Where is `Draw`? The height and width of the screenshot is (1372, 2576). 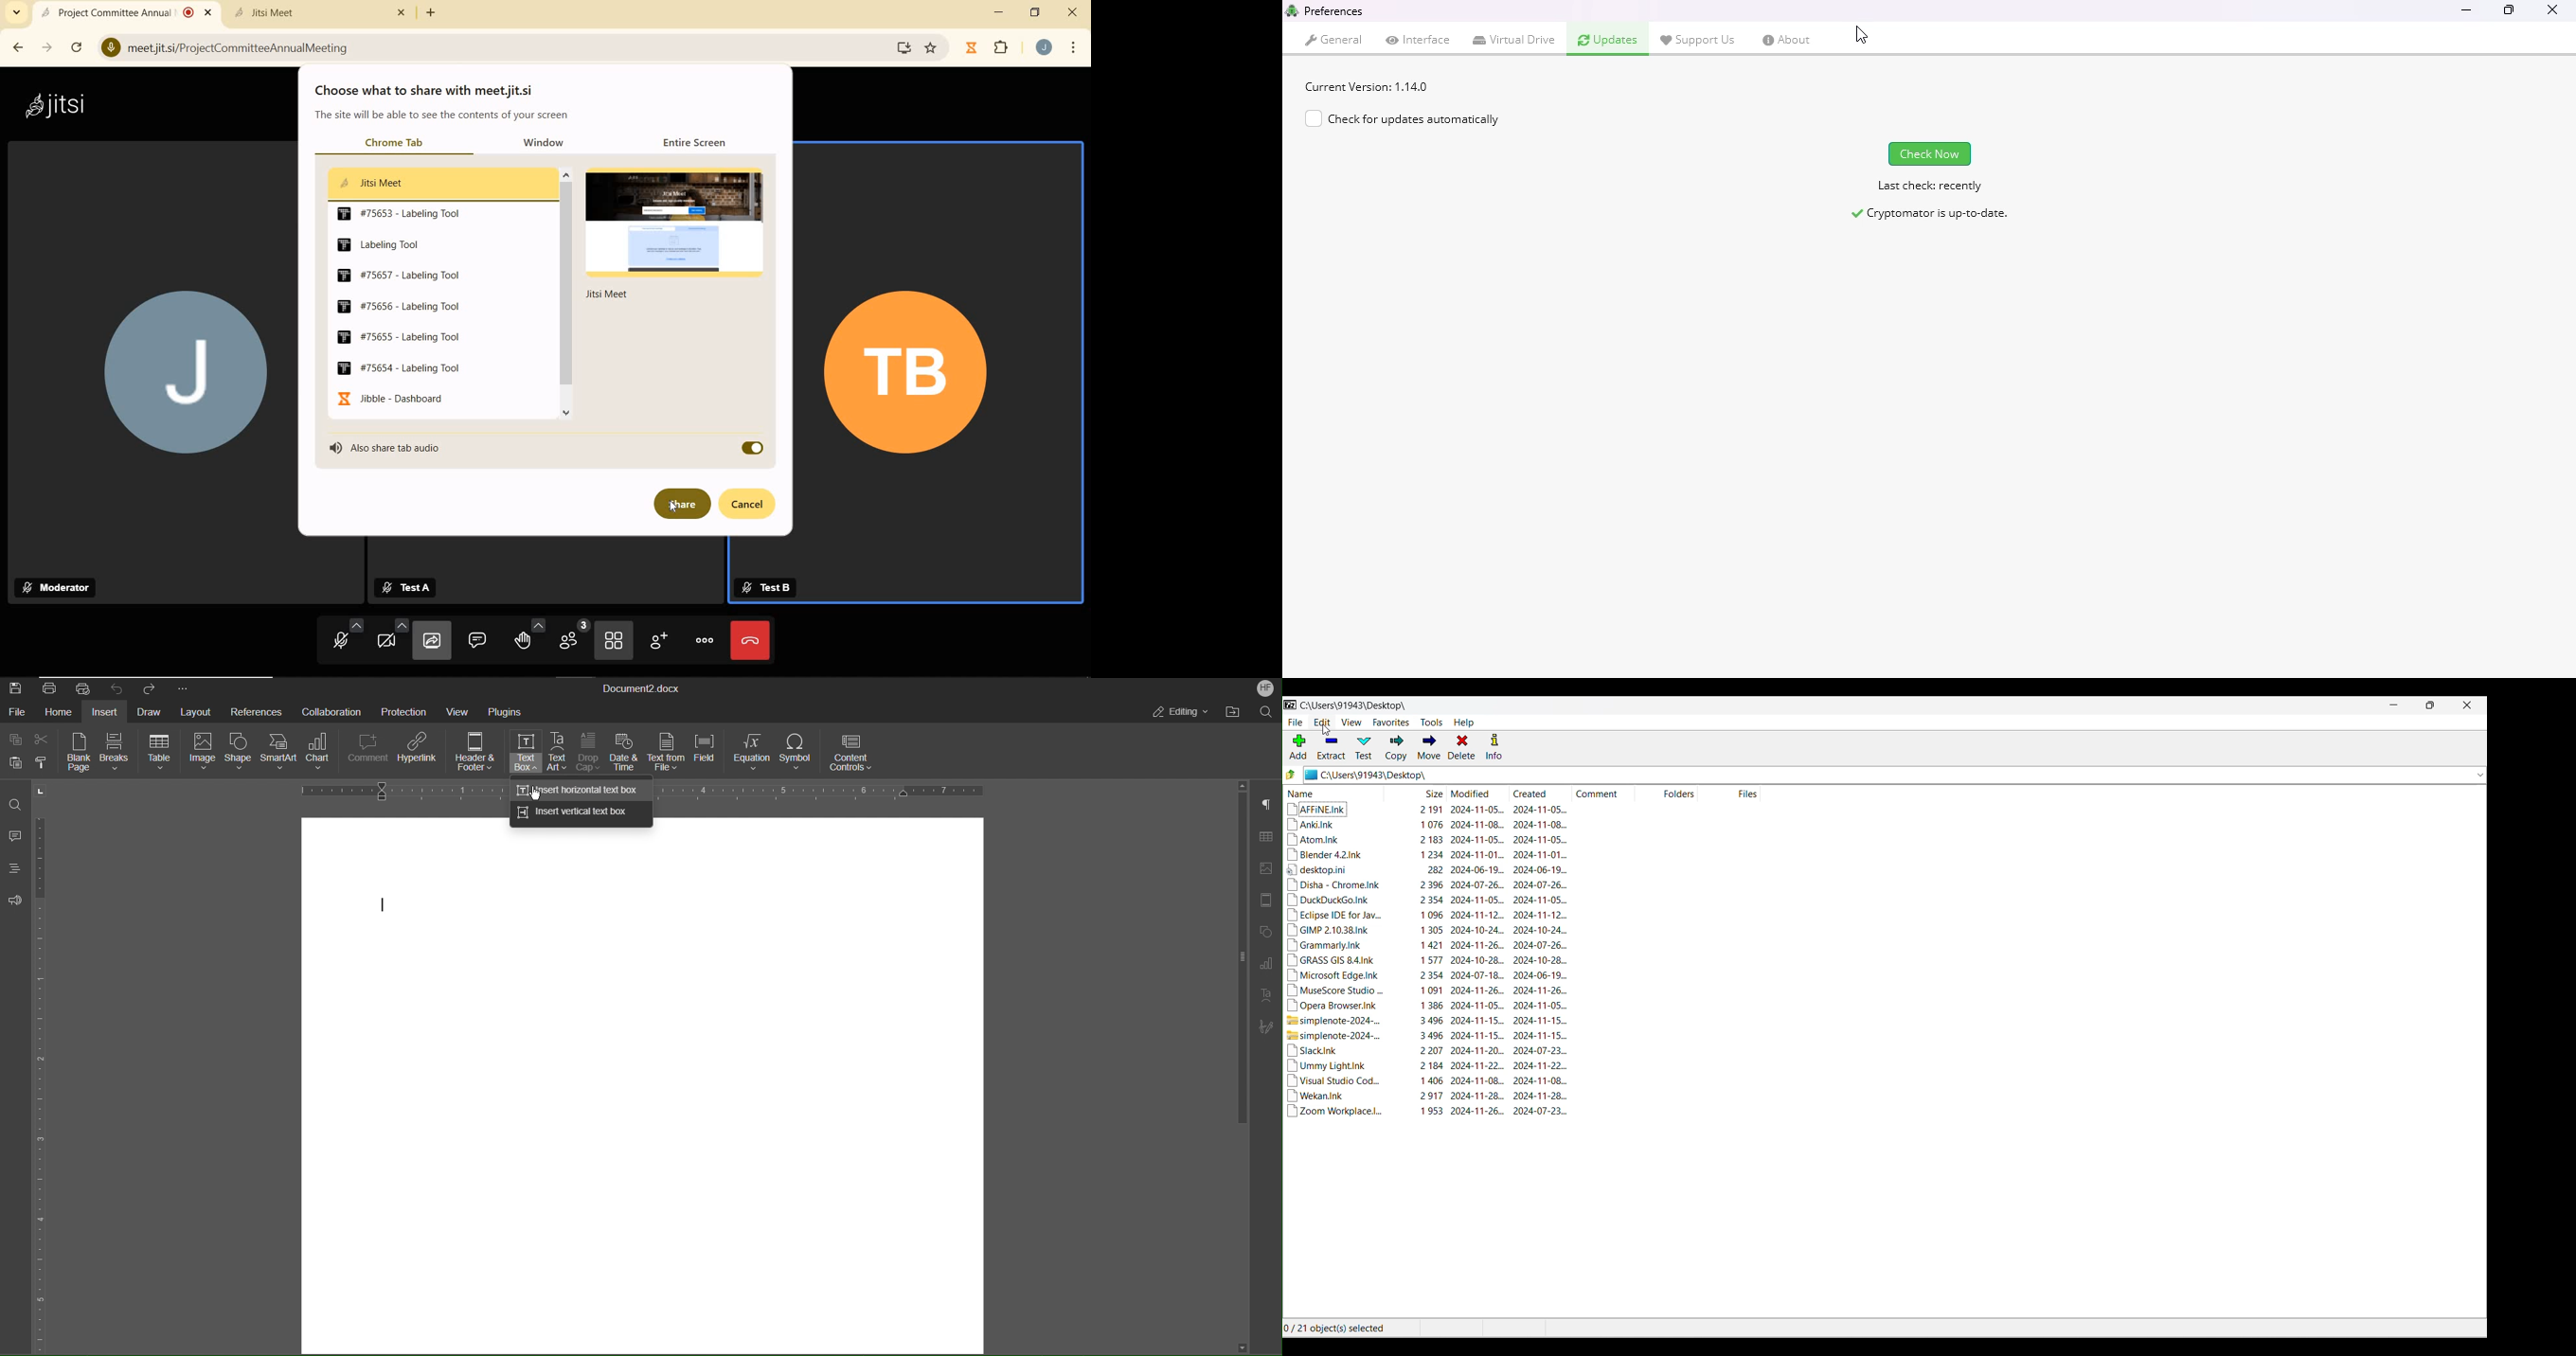
Draw is located at coordinates (148, 710).